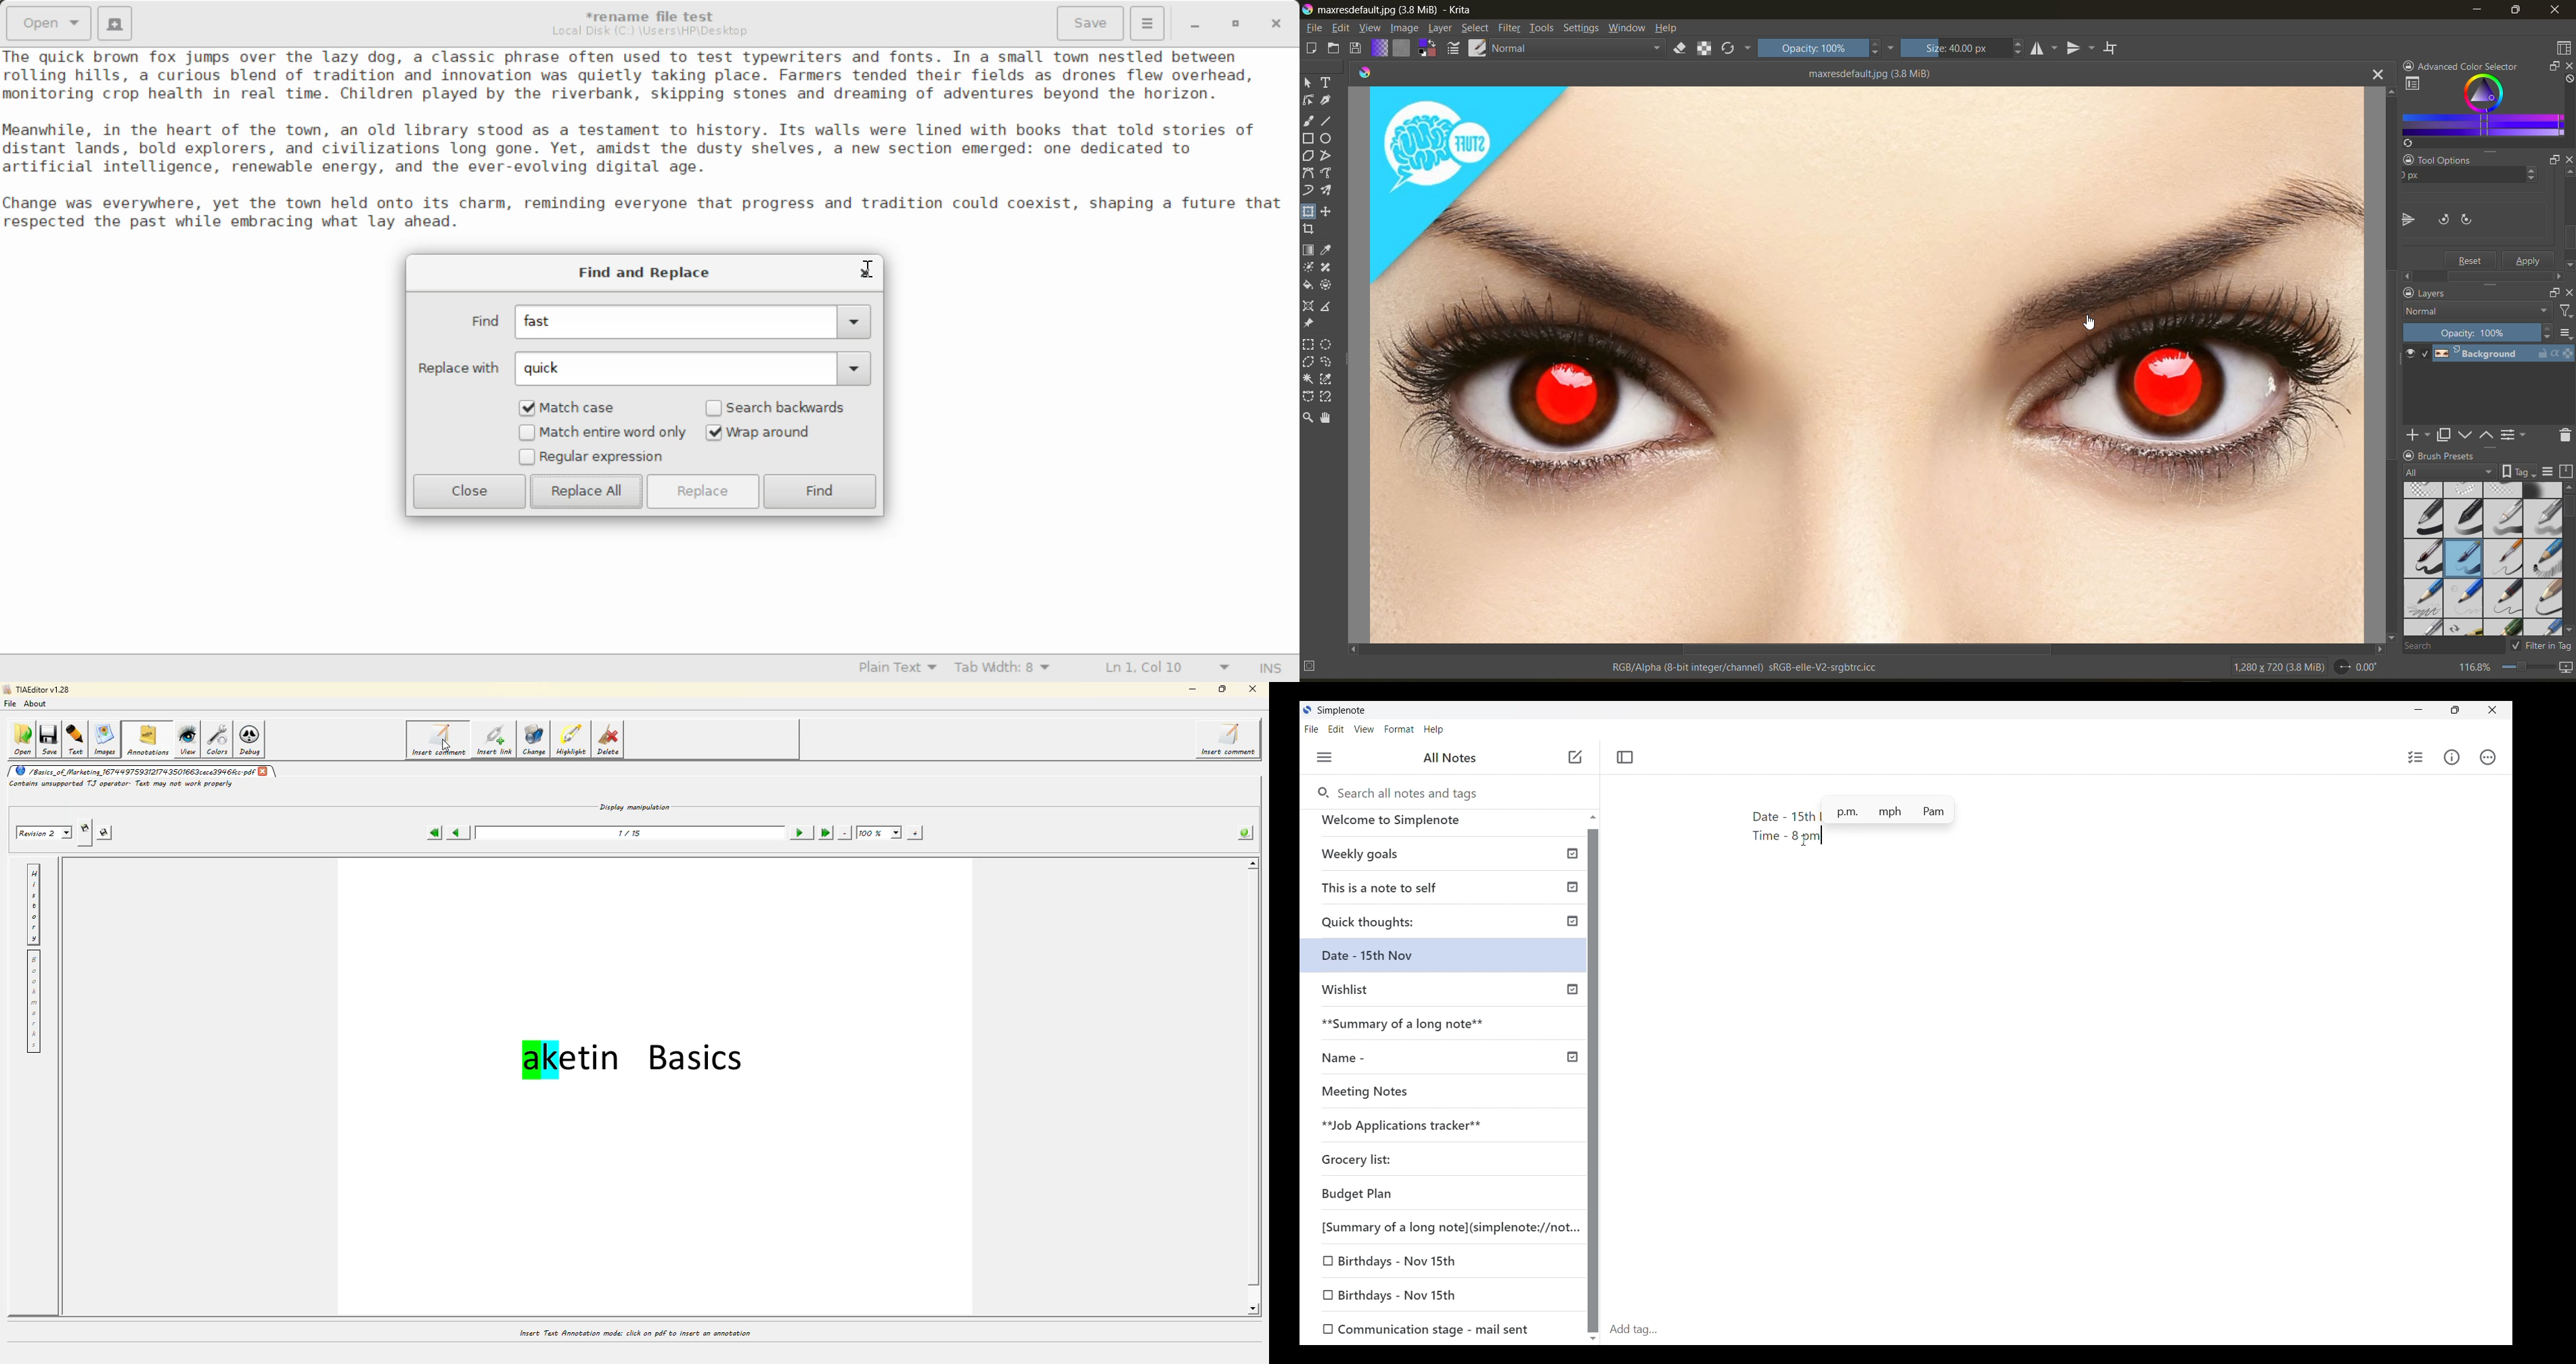 The width and height of the screenshot is (2576, 1372). I want to click on tool, so click(1309, 191).